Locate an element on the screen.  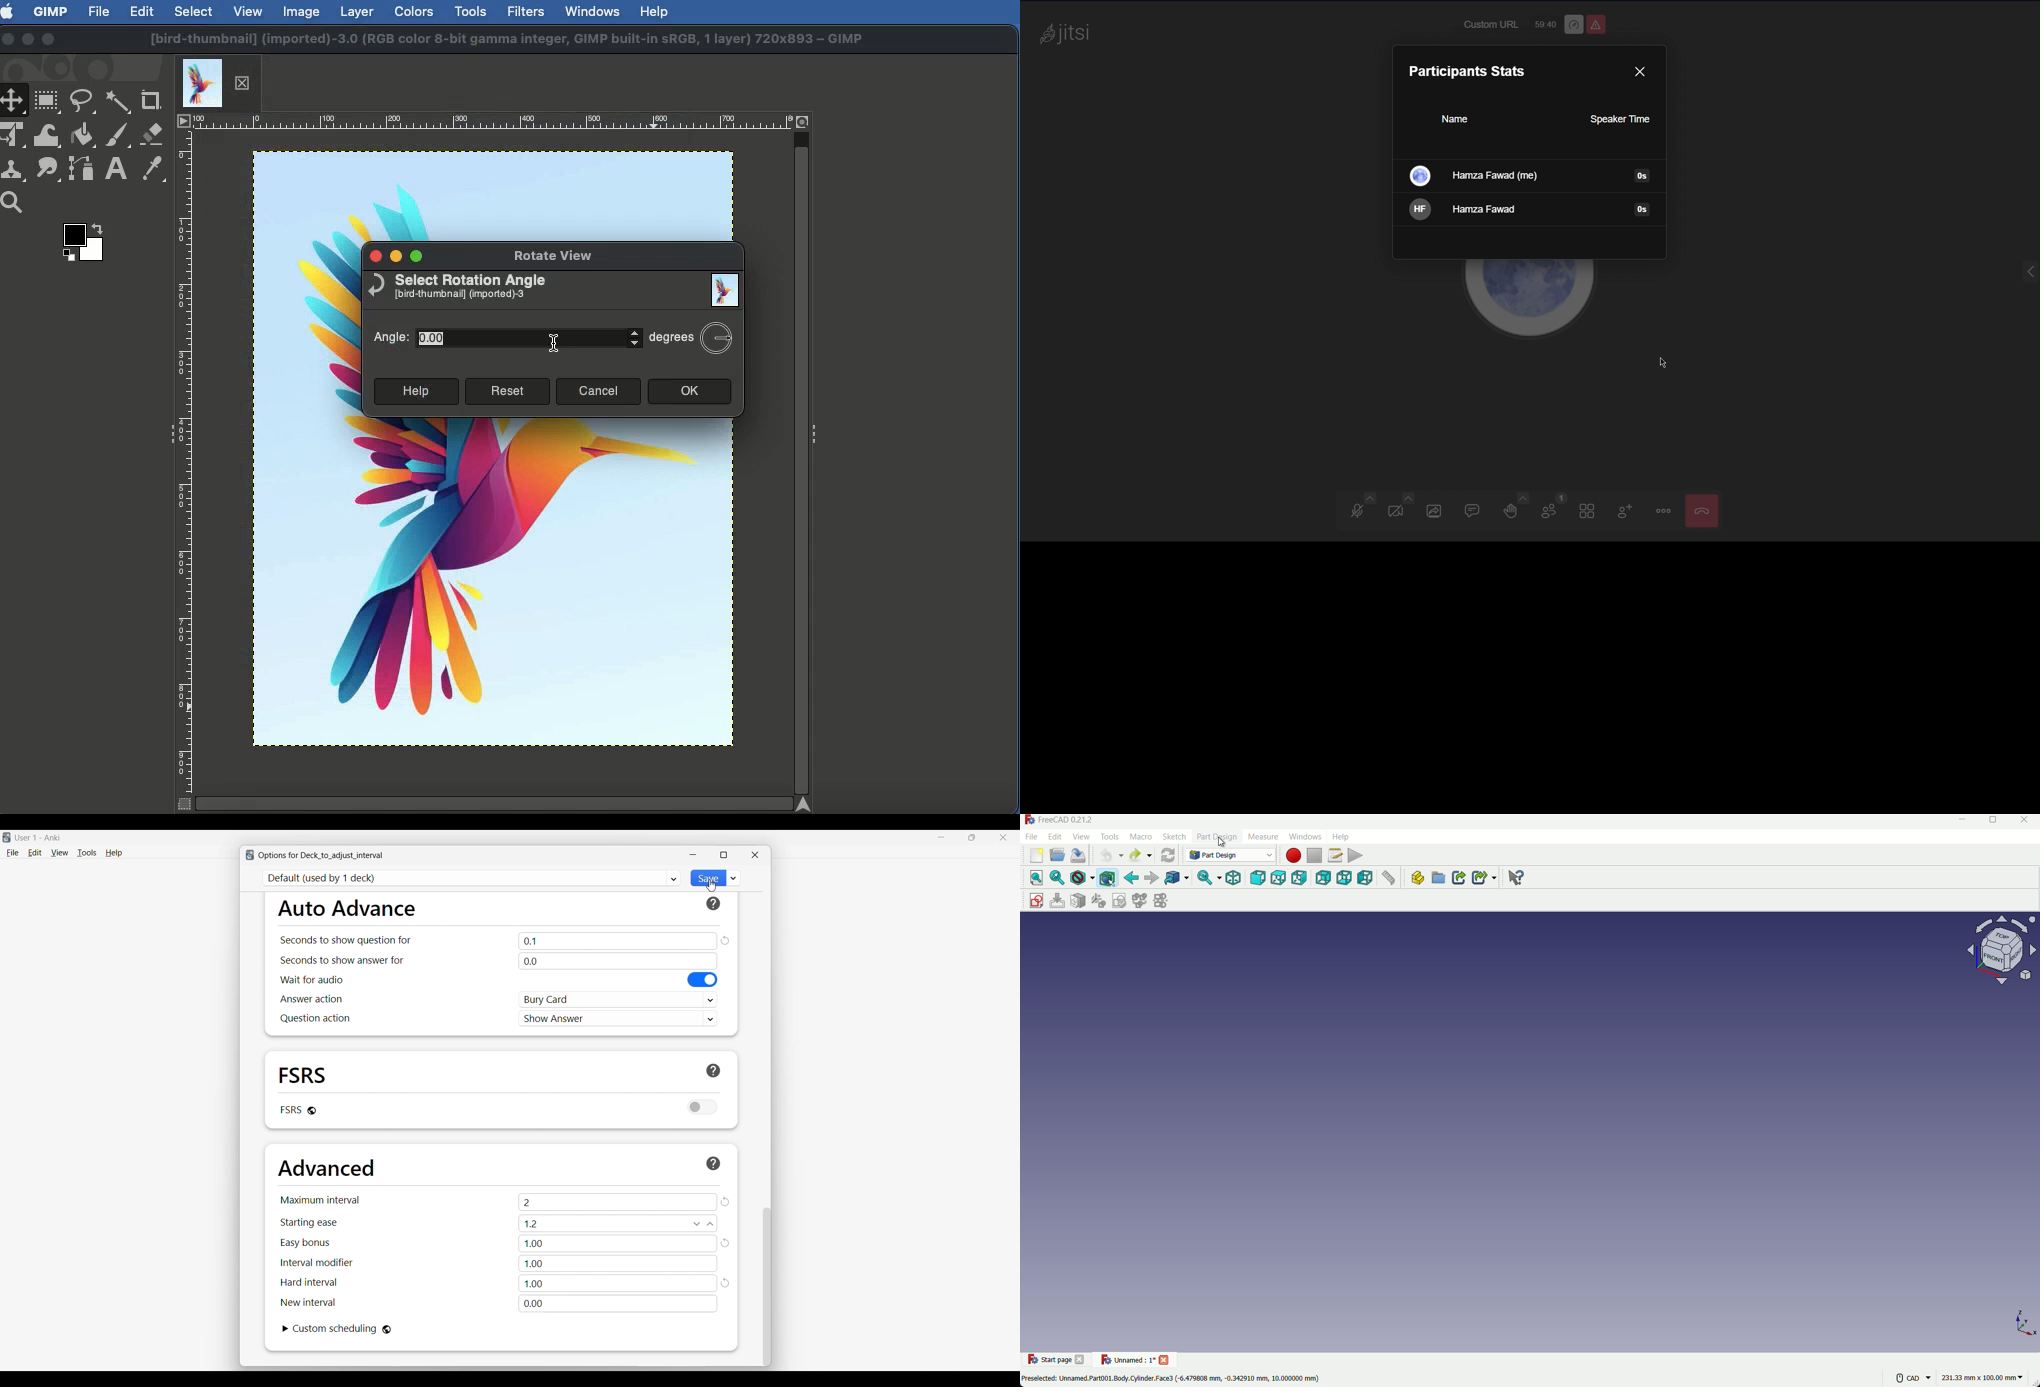
Auto Advance is located at coordinates (346, 908).